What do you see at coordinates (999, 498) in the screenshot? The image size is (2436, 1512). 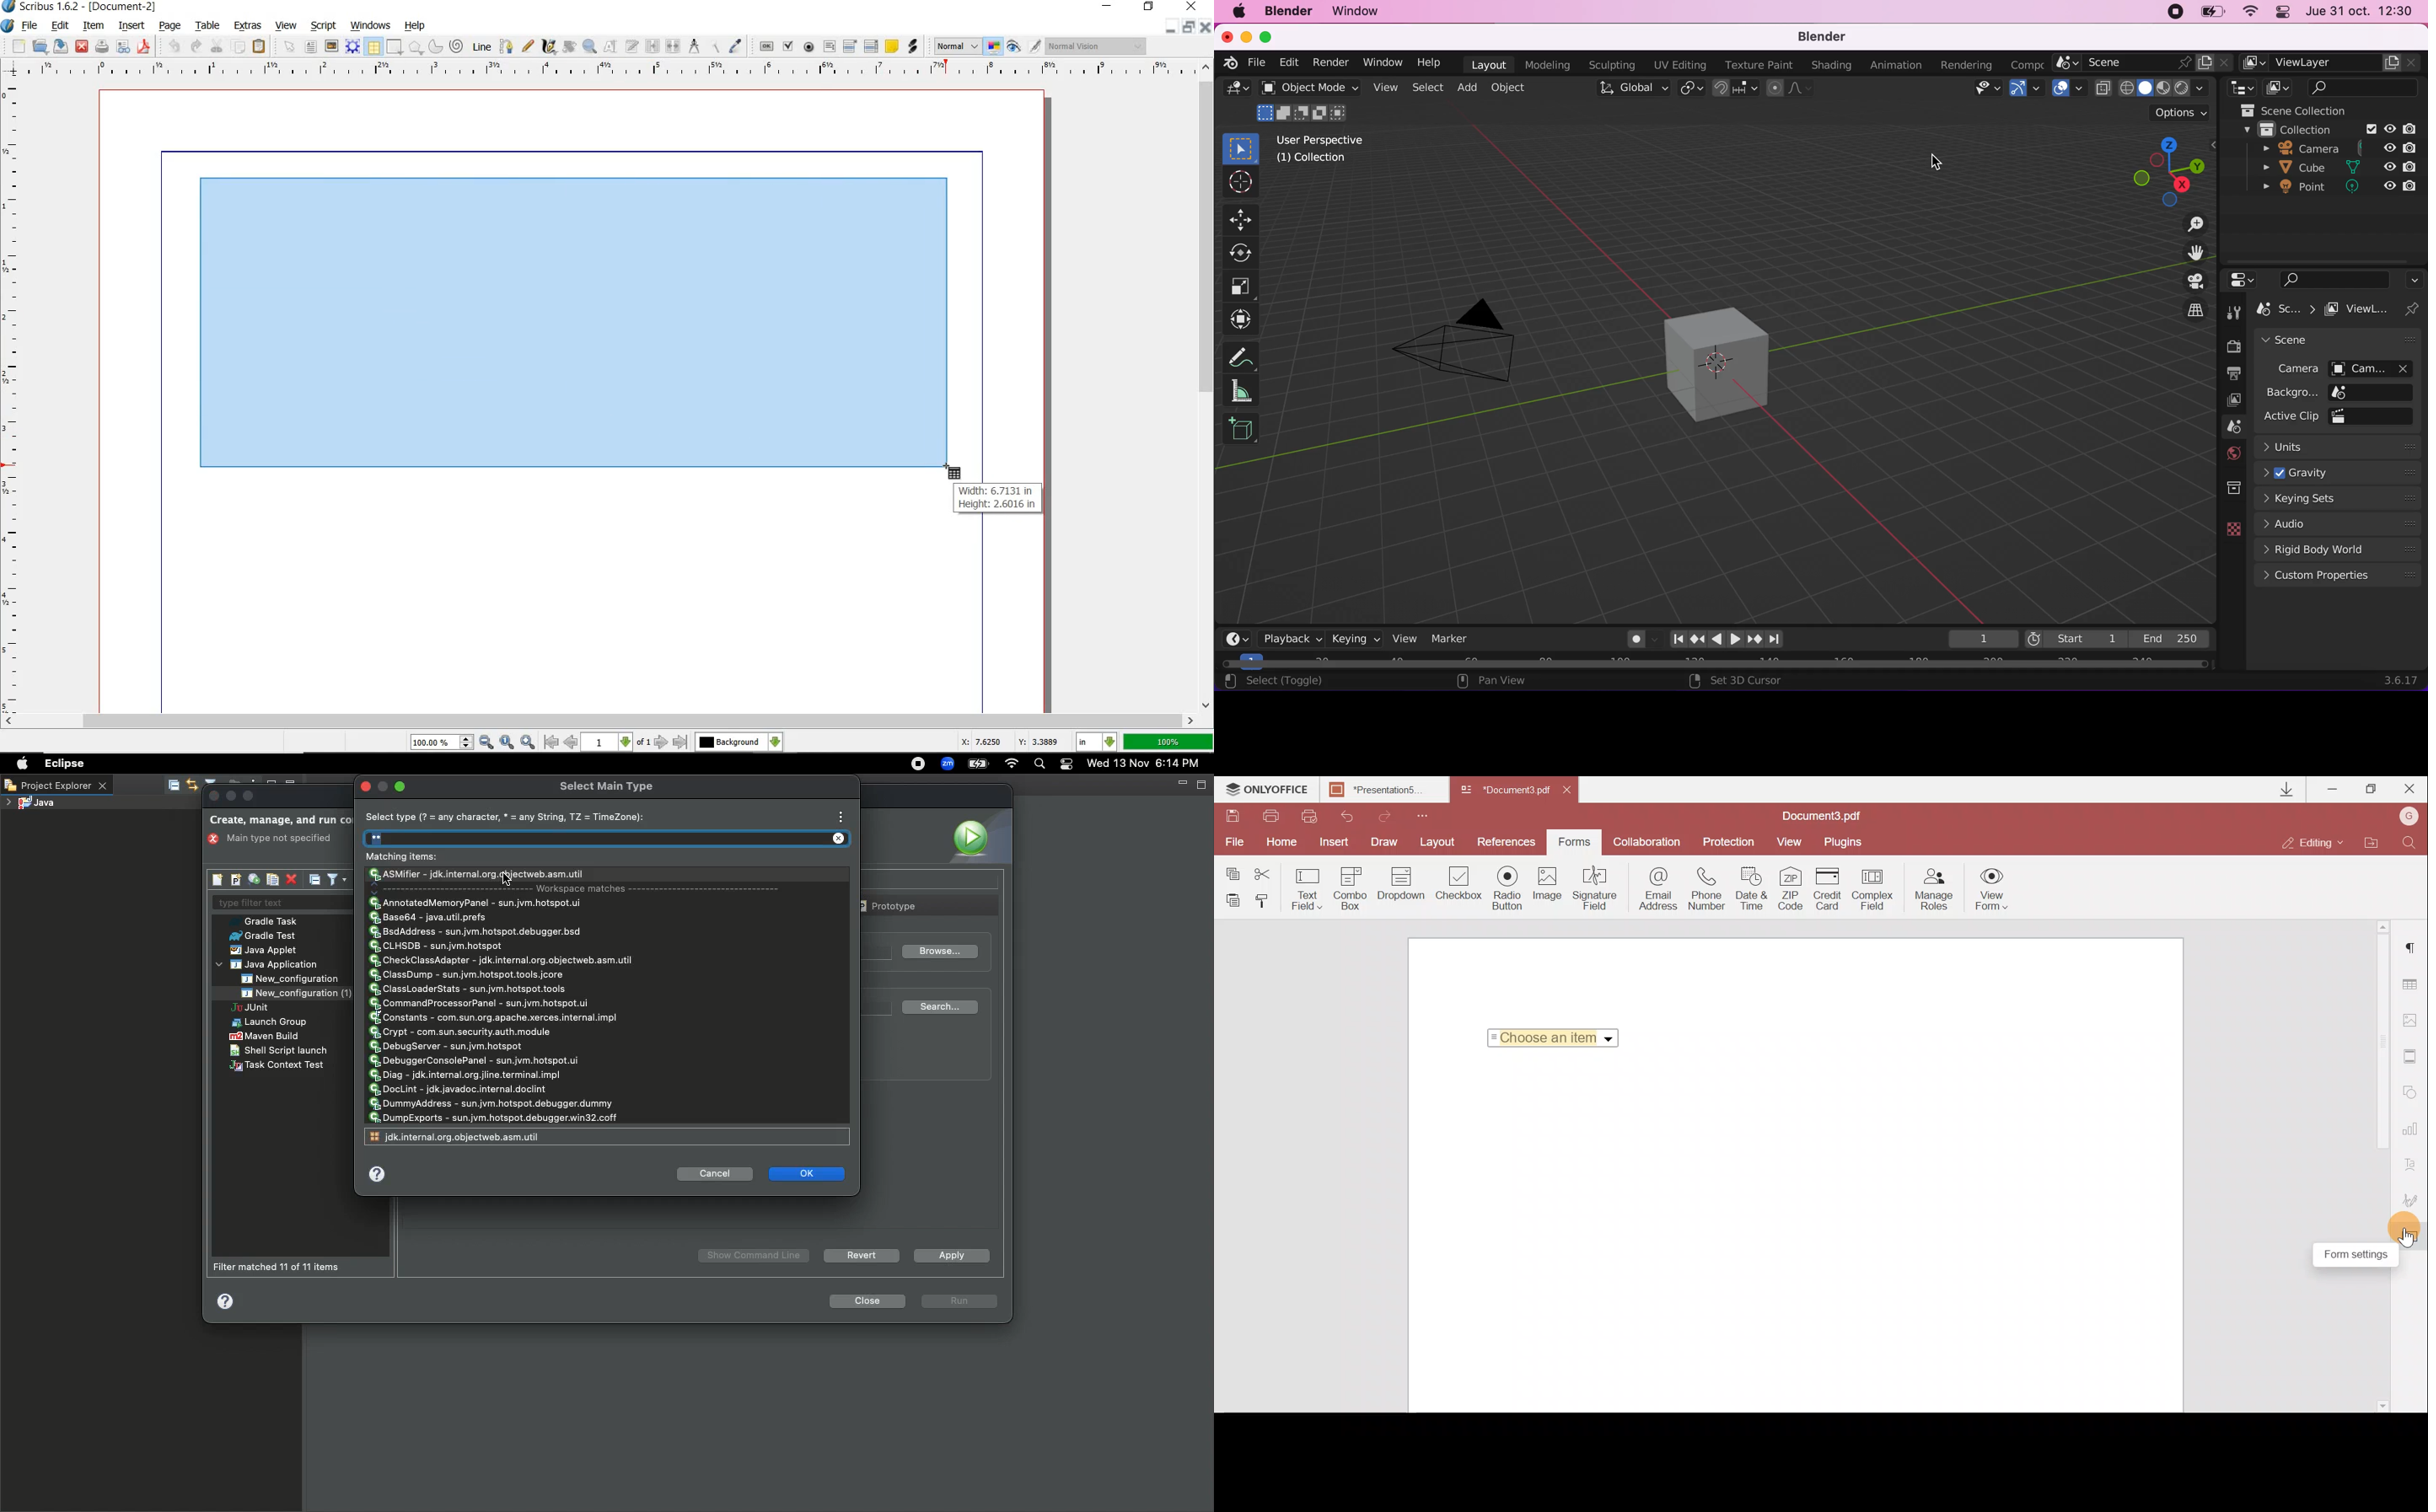 I see `Width: 6.7131 in Height: 2.6016 in` at bounding box center [999, 498].